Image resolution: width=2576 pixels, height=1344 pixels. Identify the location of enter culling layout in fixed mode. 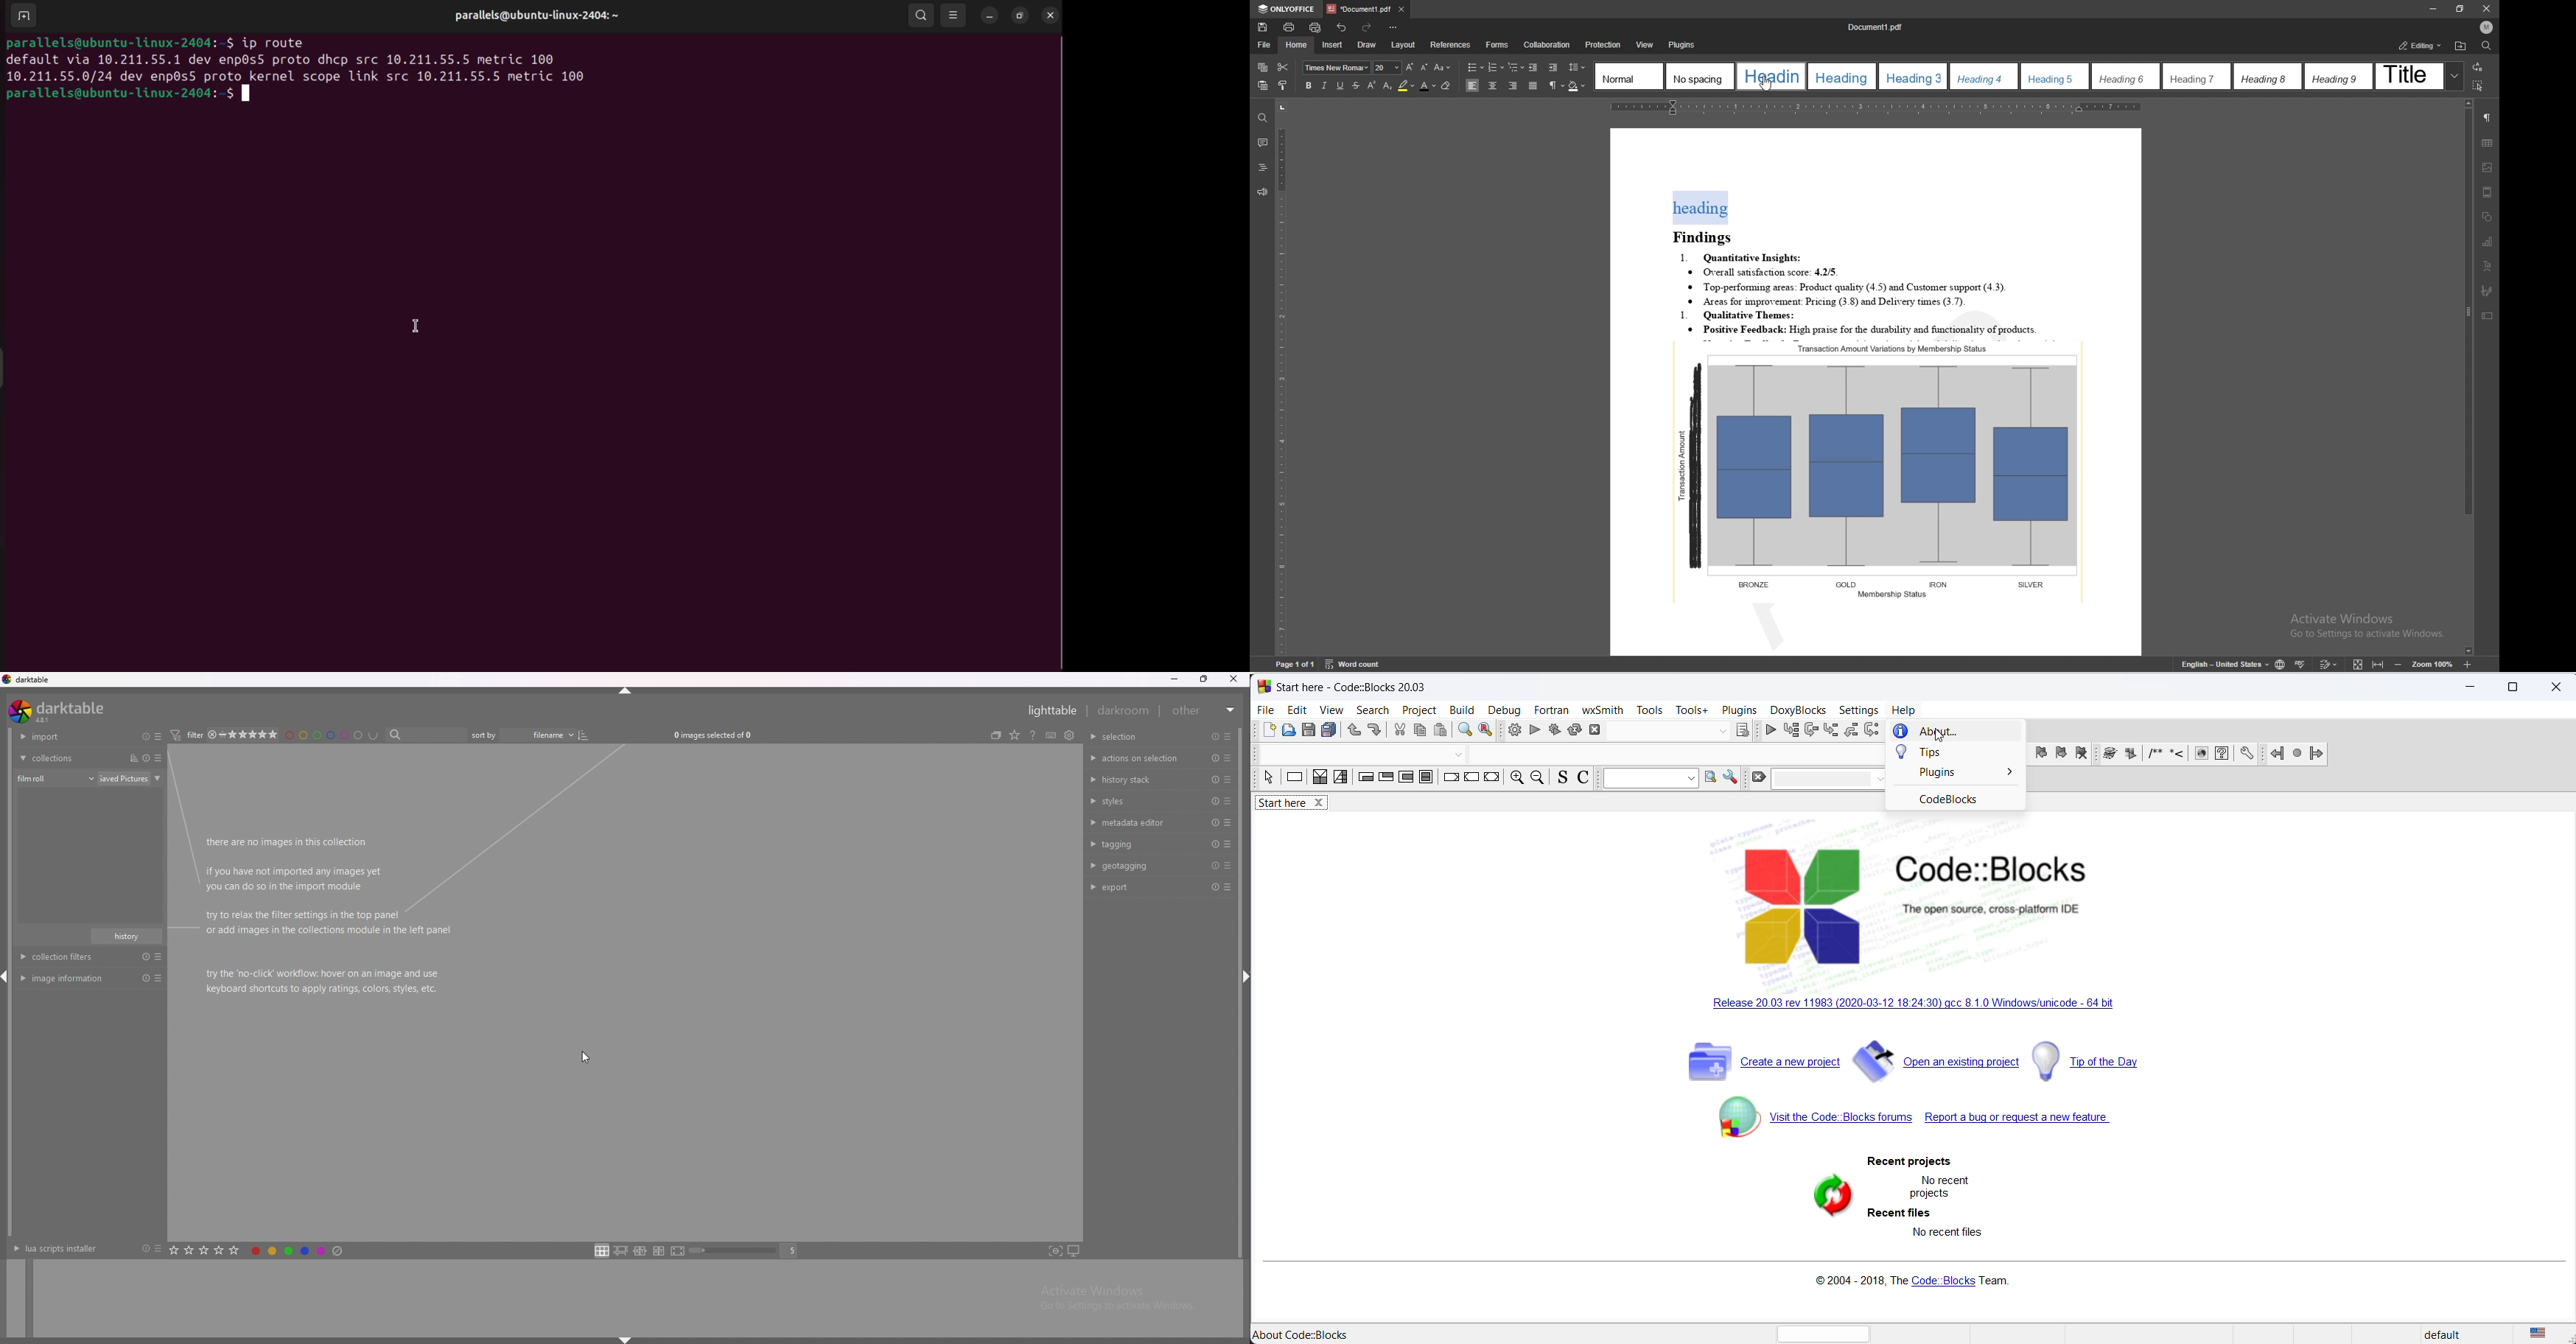
(640, 1252).